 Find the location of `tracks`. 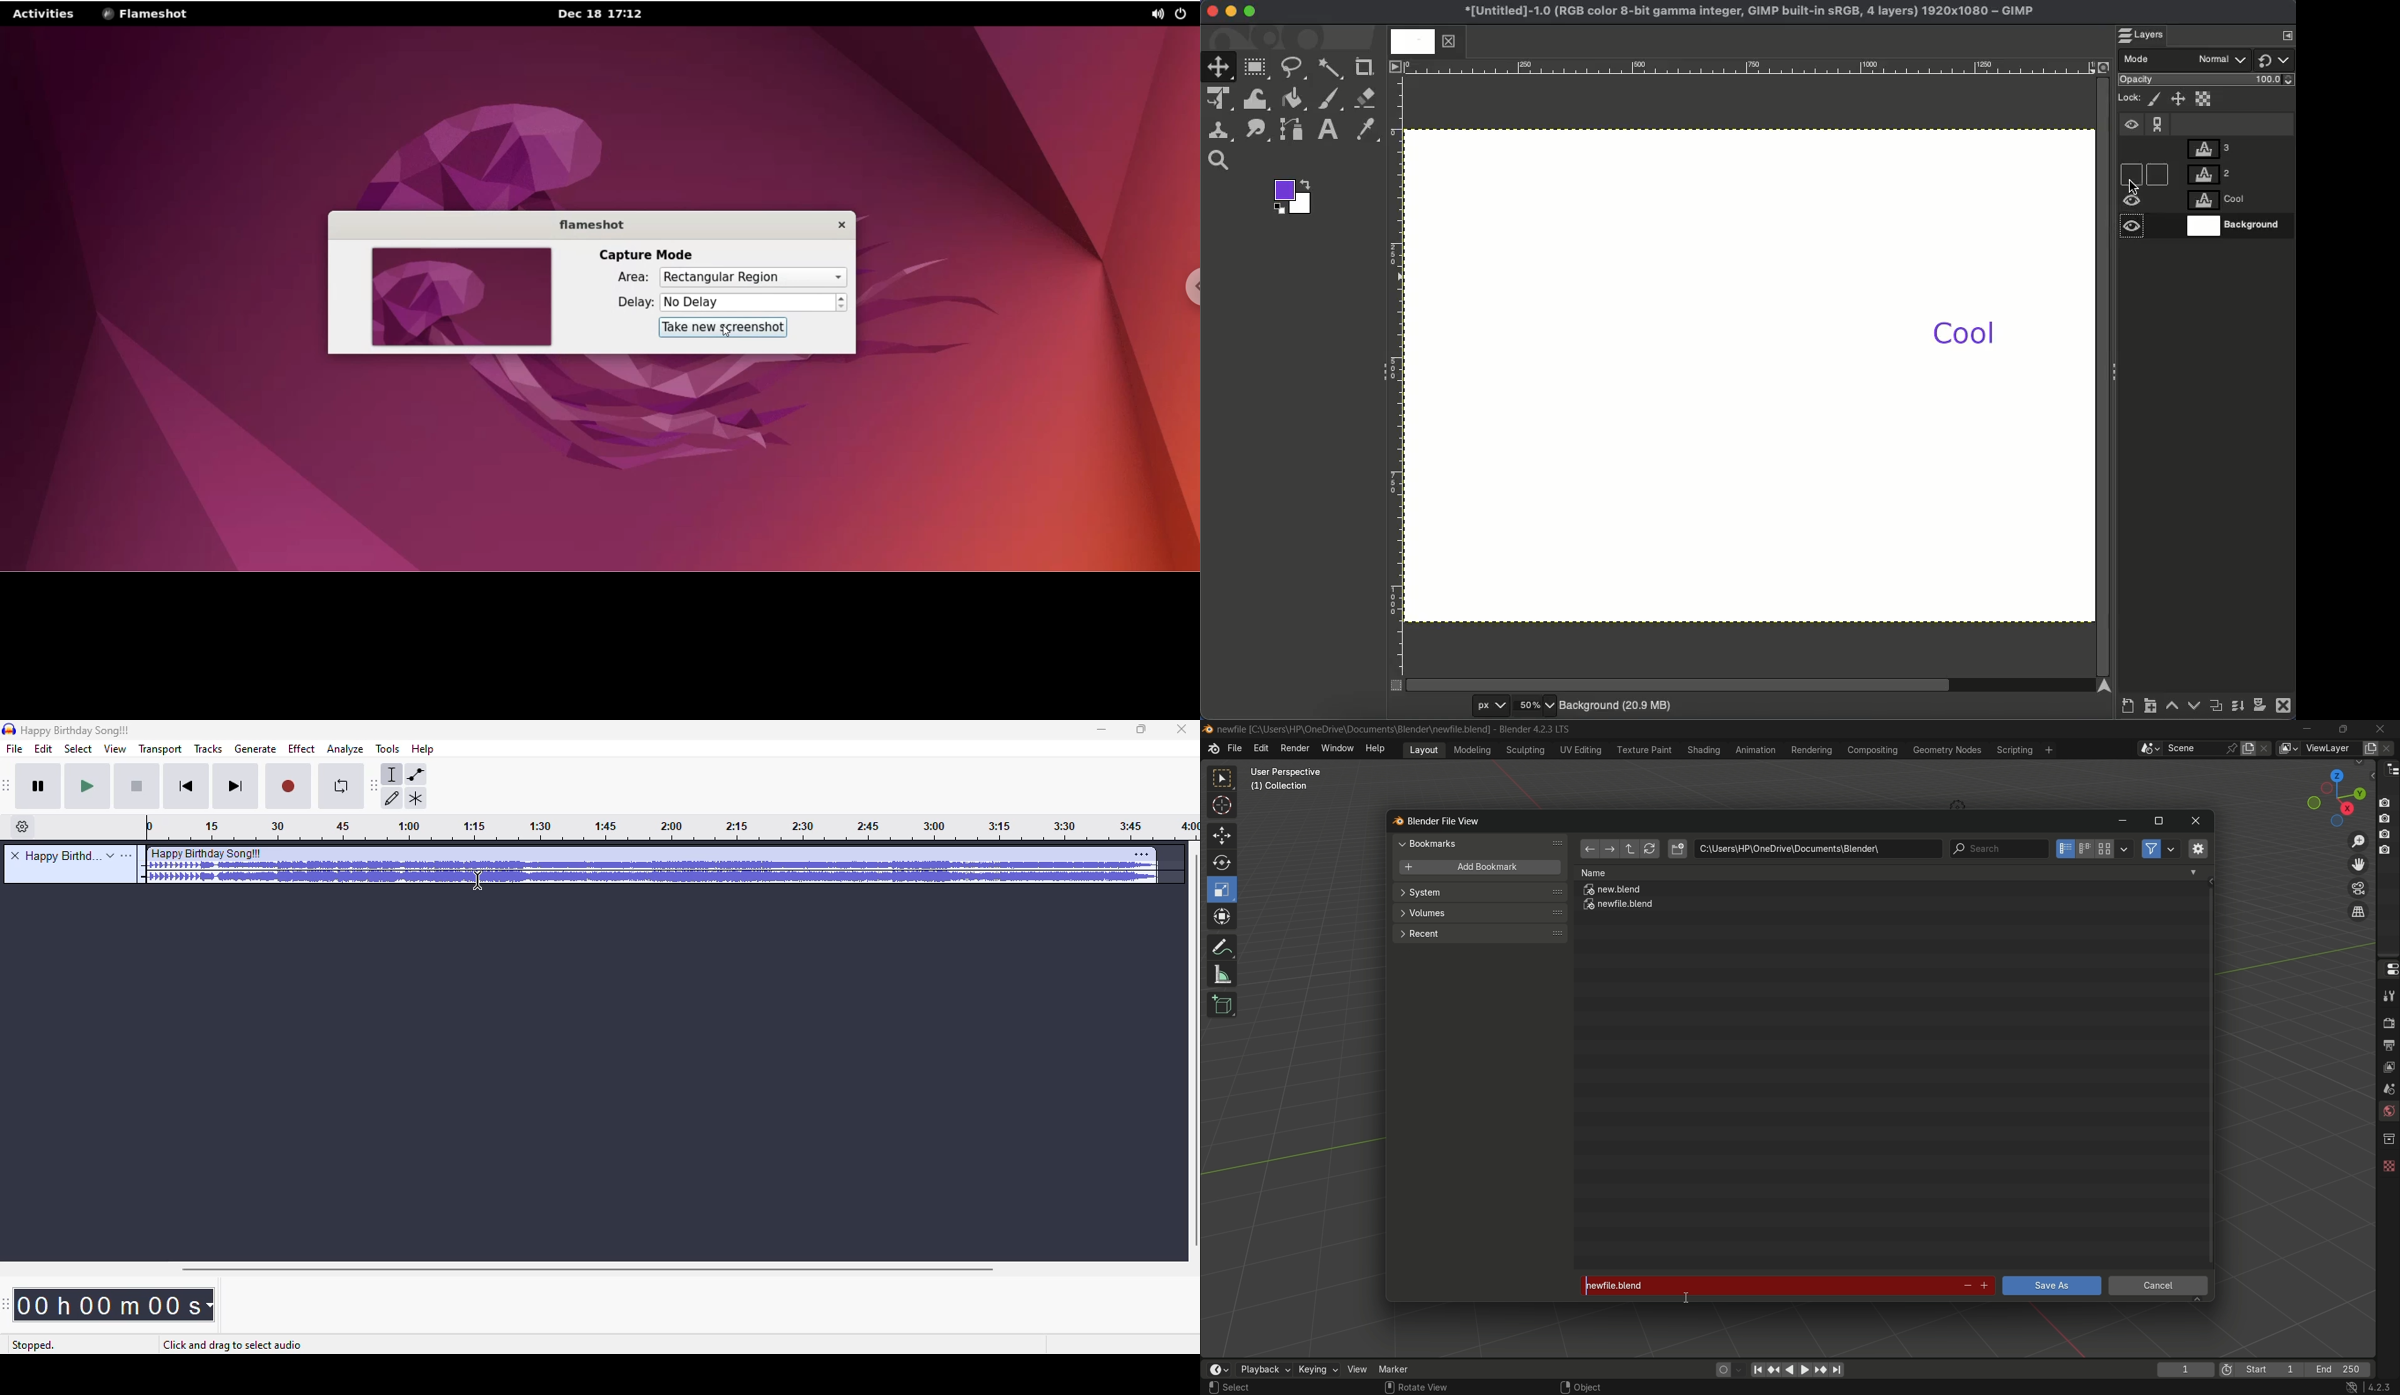

tracks is located at coordinates (209, 748).